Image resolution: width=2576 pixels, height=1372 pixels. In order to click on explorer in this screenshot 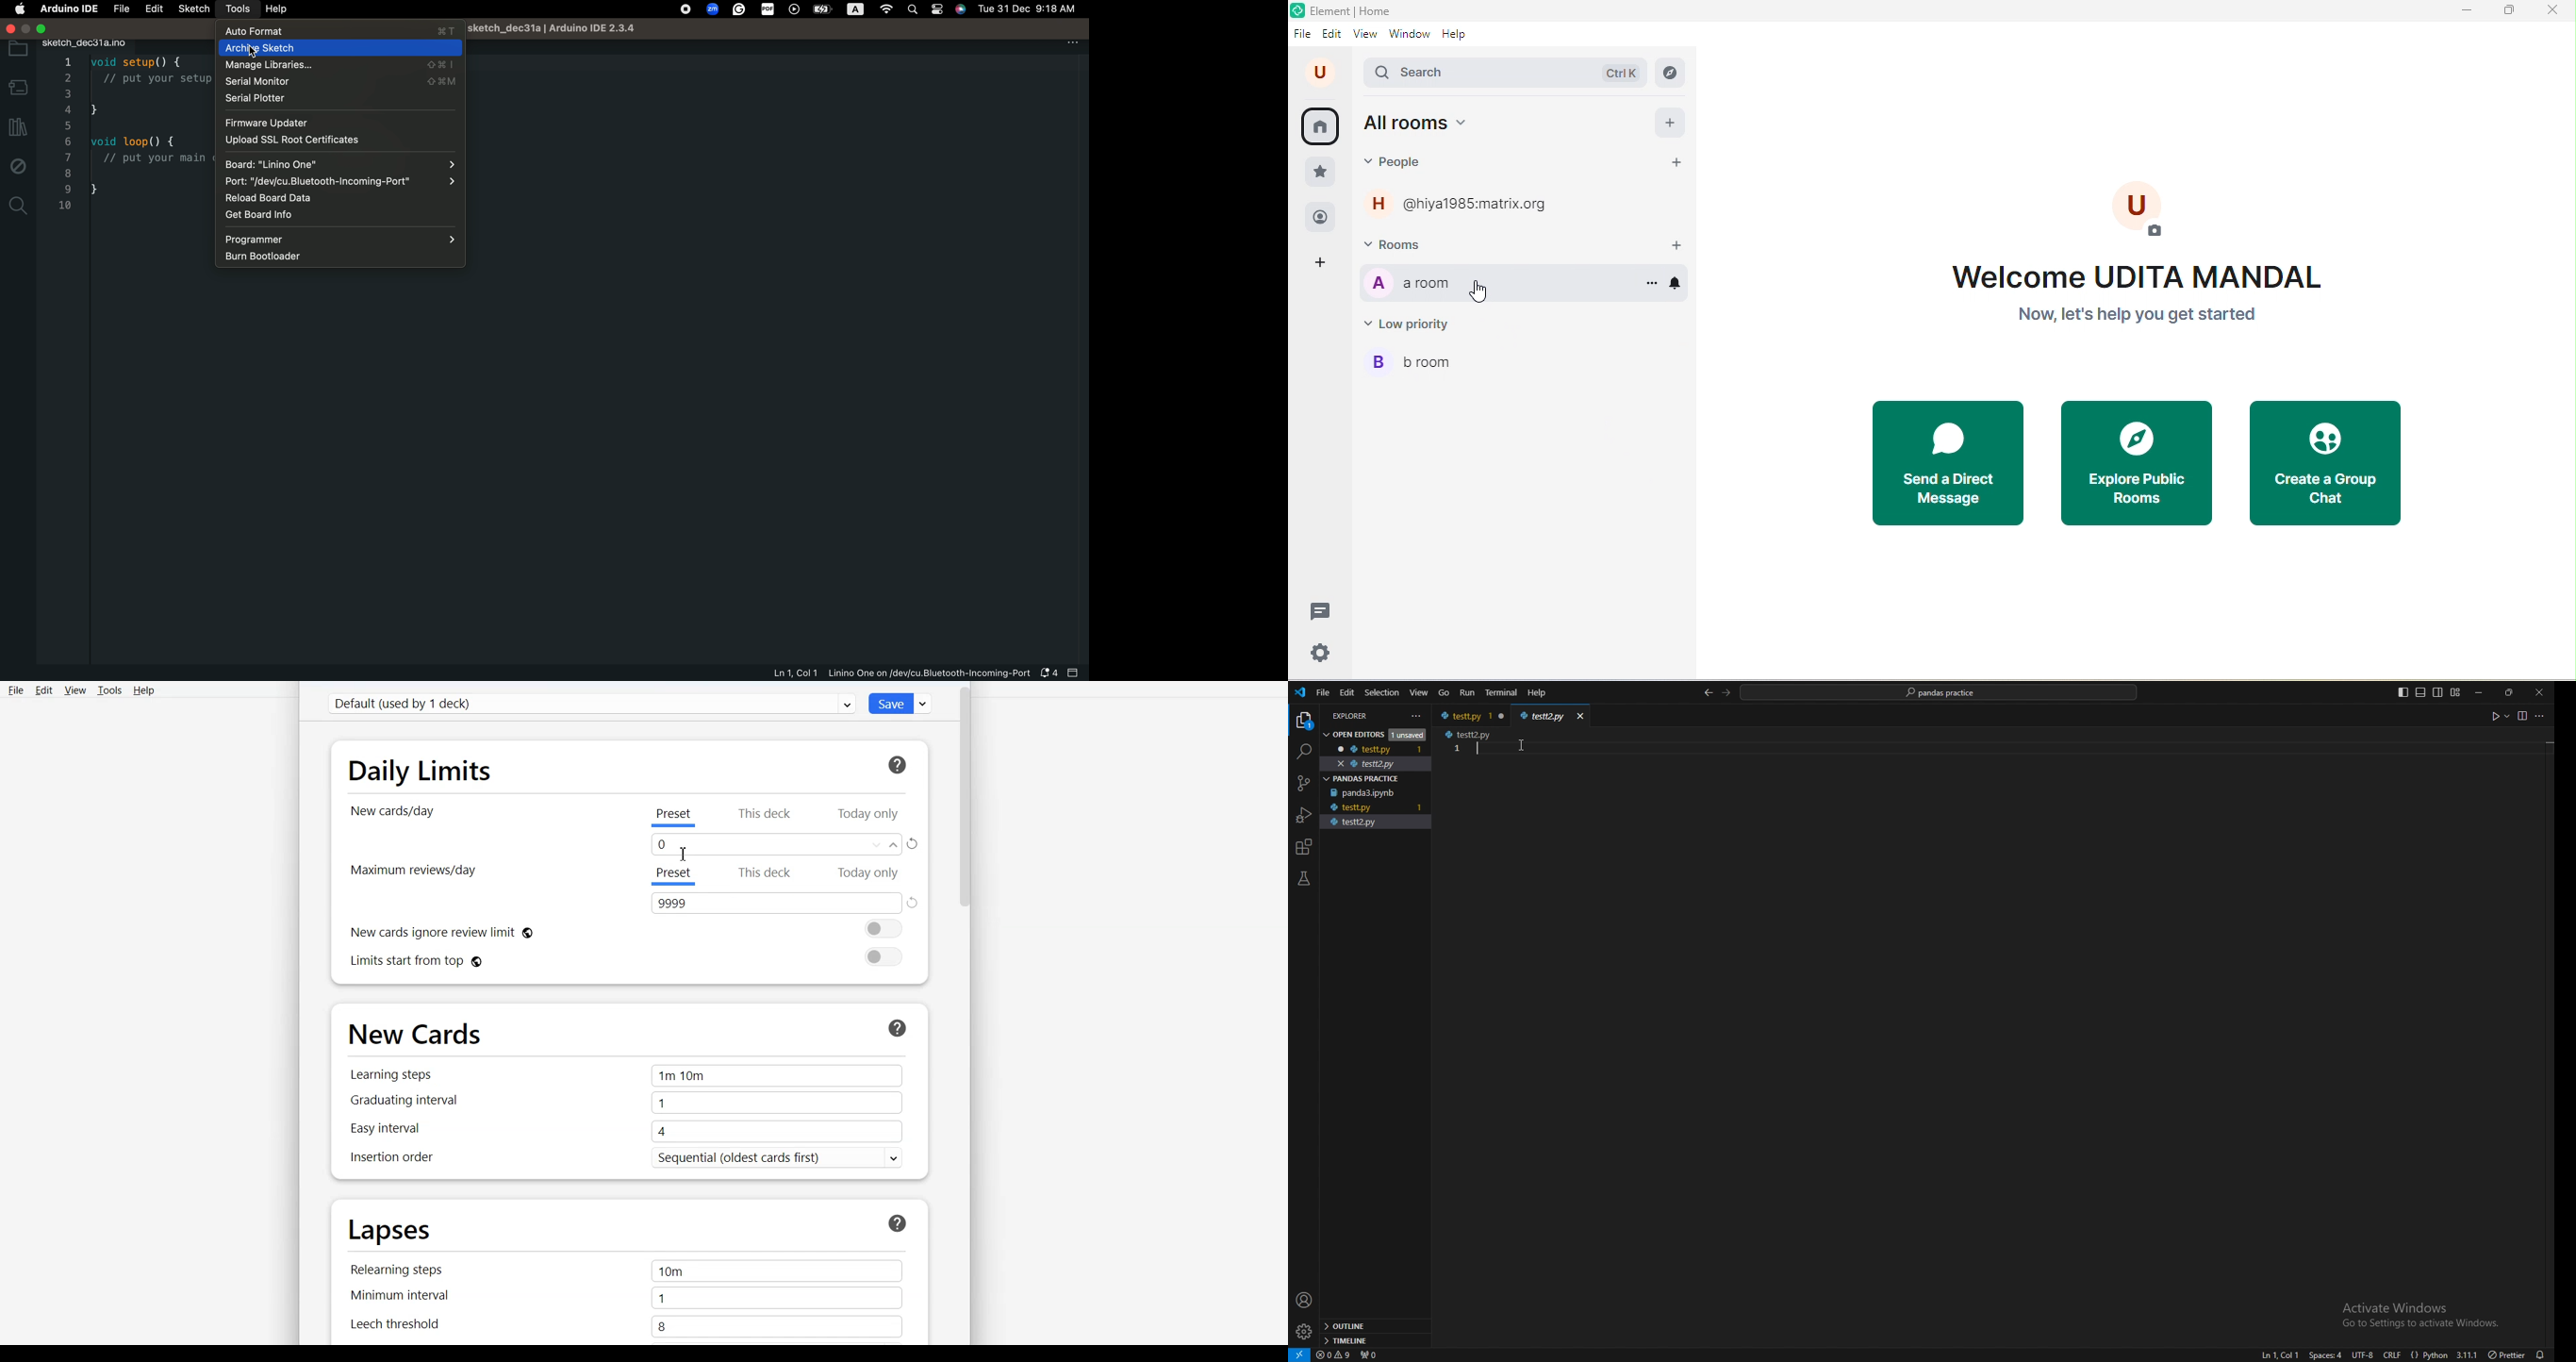, I will do `click(1365, 715)`.